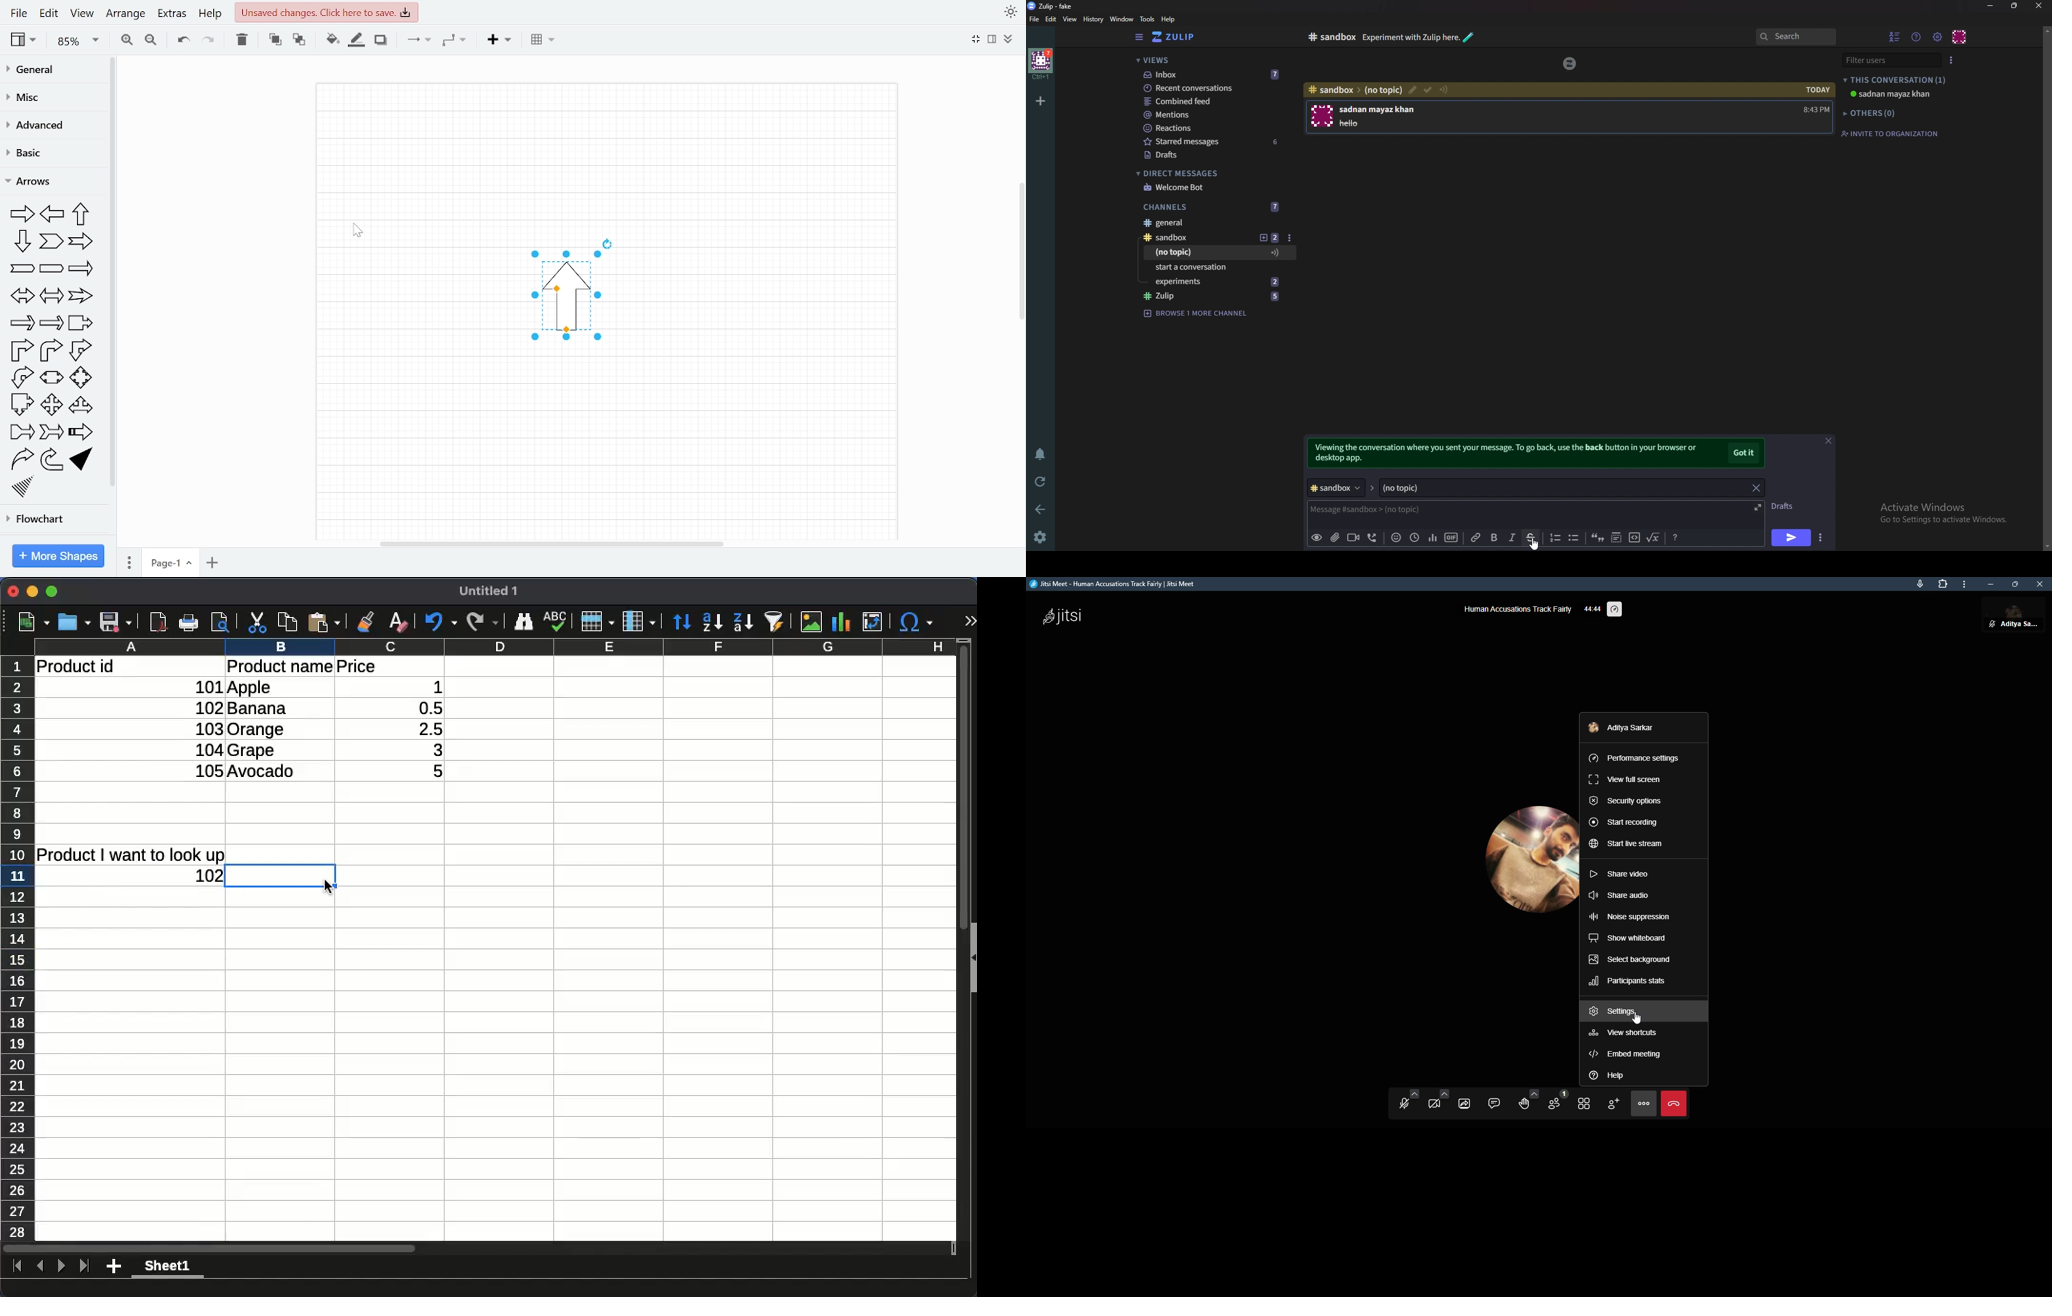  What do you see at coordinates (1954, 59) in the screenshot?
I see `user list style` at bounding box center [1954, 59].